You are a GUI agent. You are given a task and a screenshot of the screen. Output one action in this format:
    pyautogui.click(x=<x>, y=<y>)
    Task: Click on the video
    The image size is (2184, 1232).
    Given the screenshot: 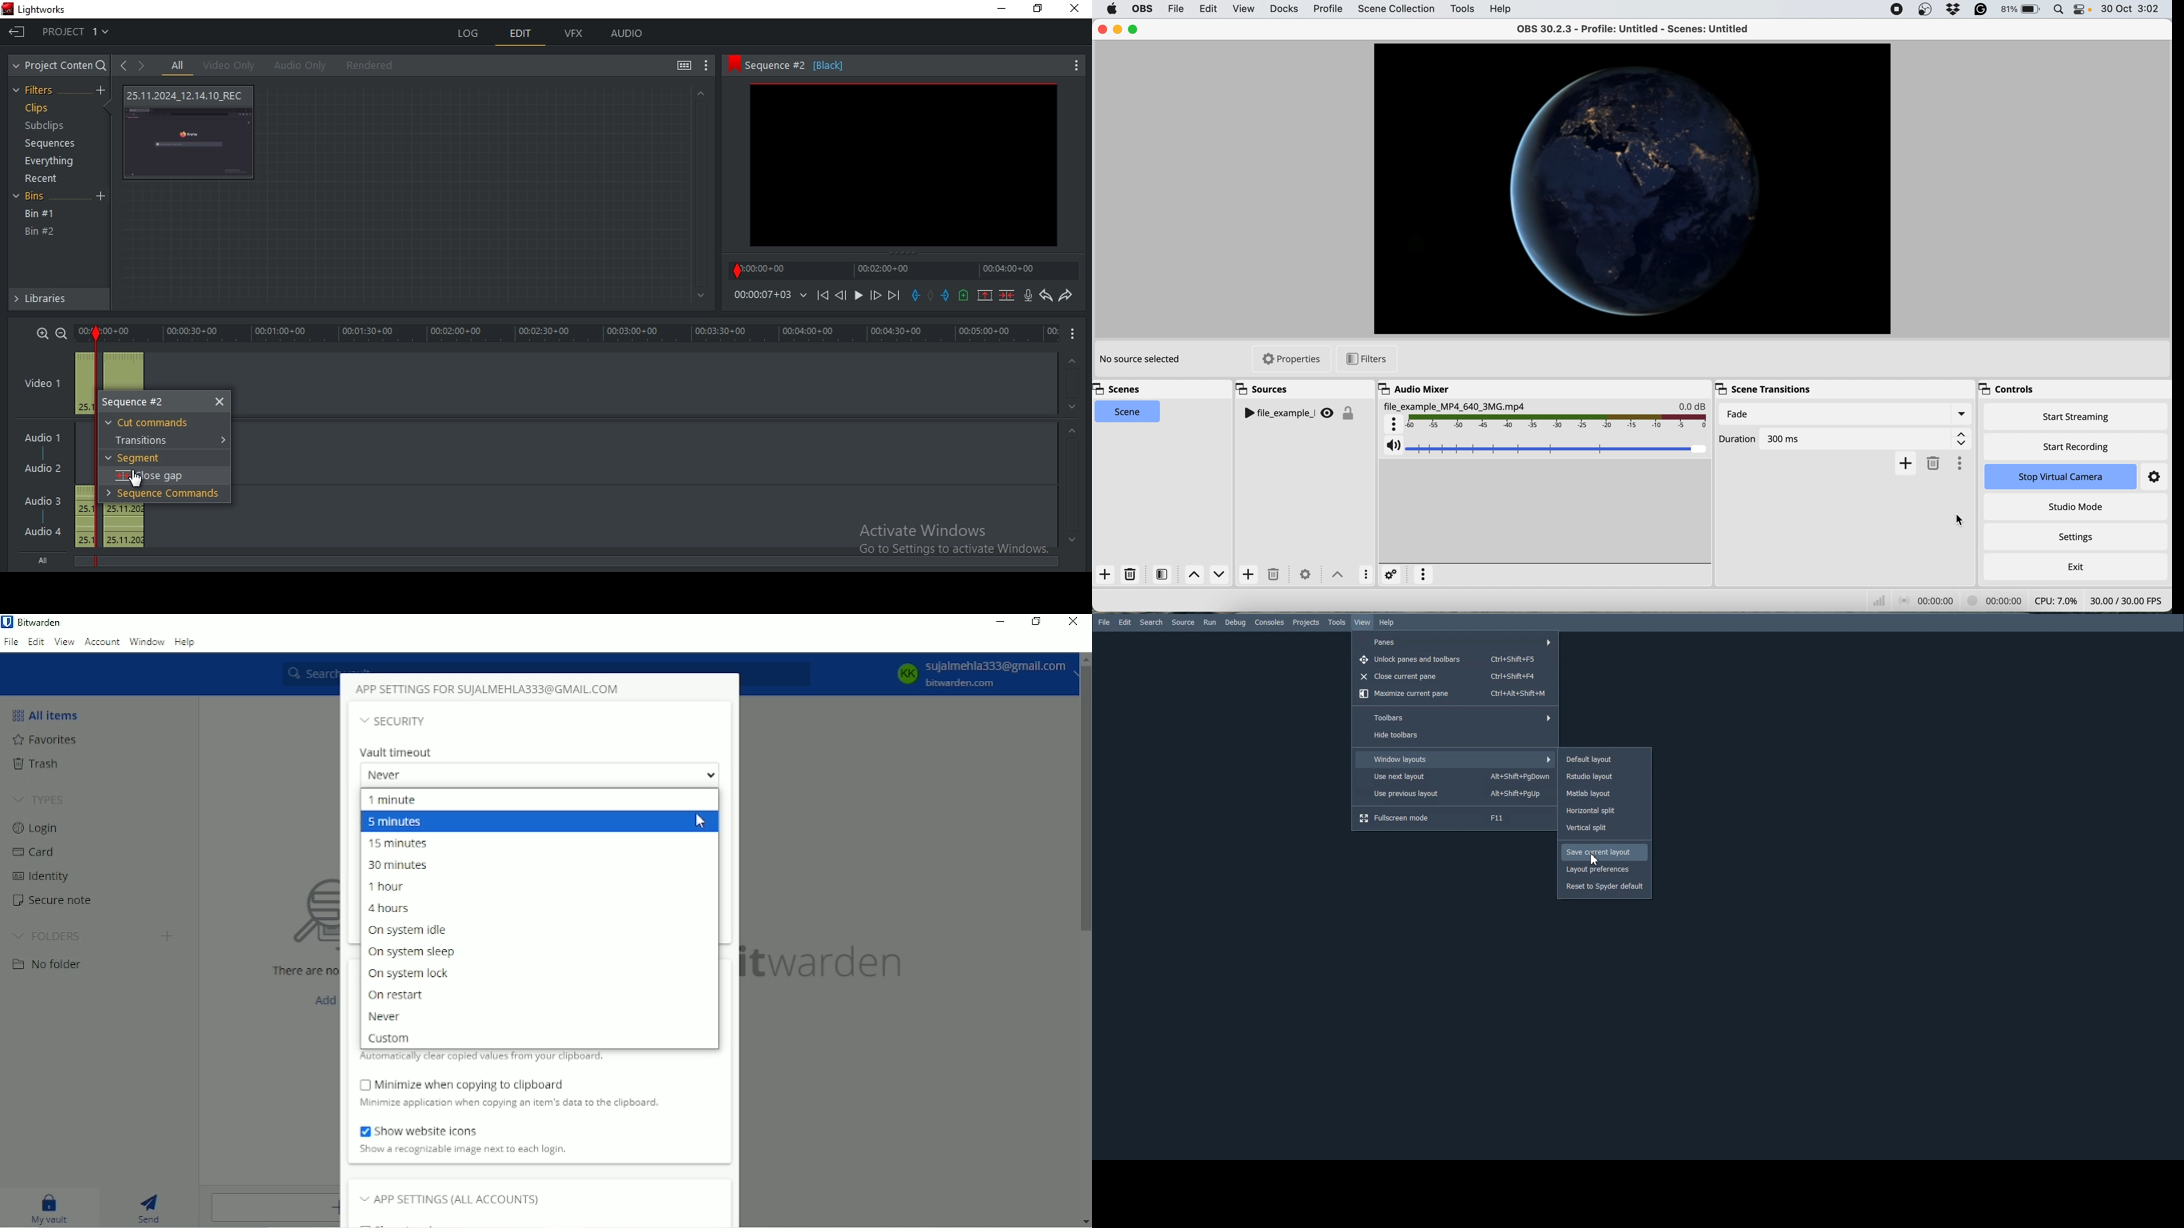 What is the action you would take?
    pyautogui.click(x=110, y=368)
    